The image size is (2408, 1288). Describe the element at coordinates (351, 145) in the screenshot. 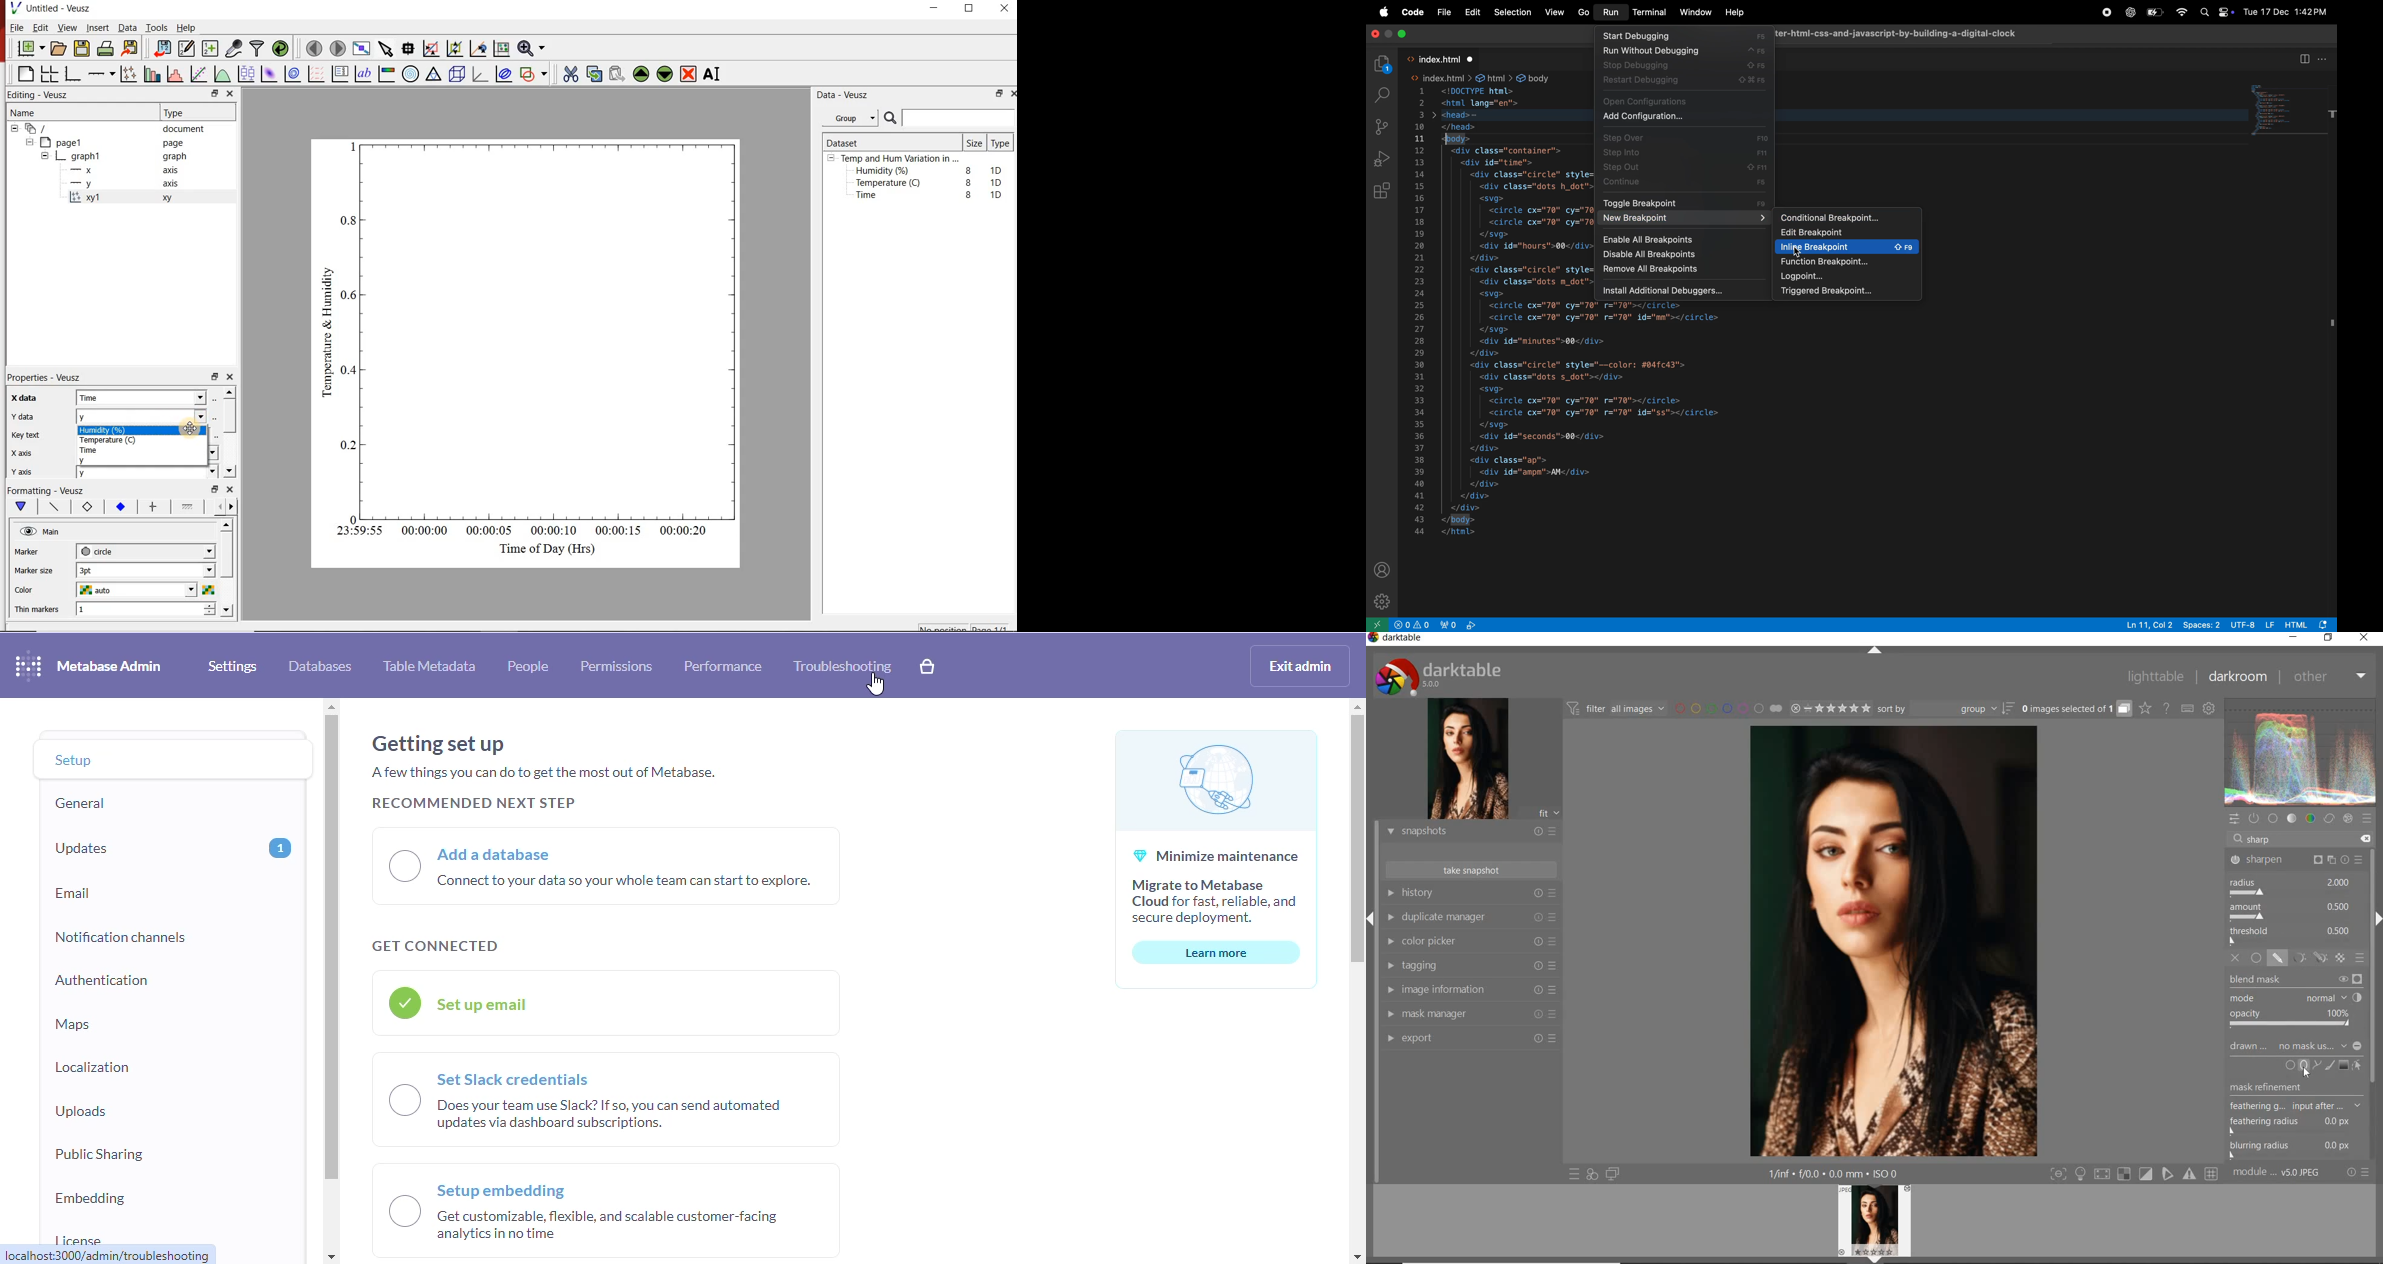

I see `1` at that location.